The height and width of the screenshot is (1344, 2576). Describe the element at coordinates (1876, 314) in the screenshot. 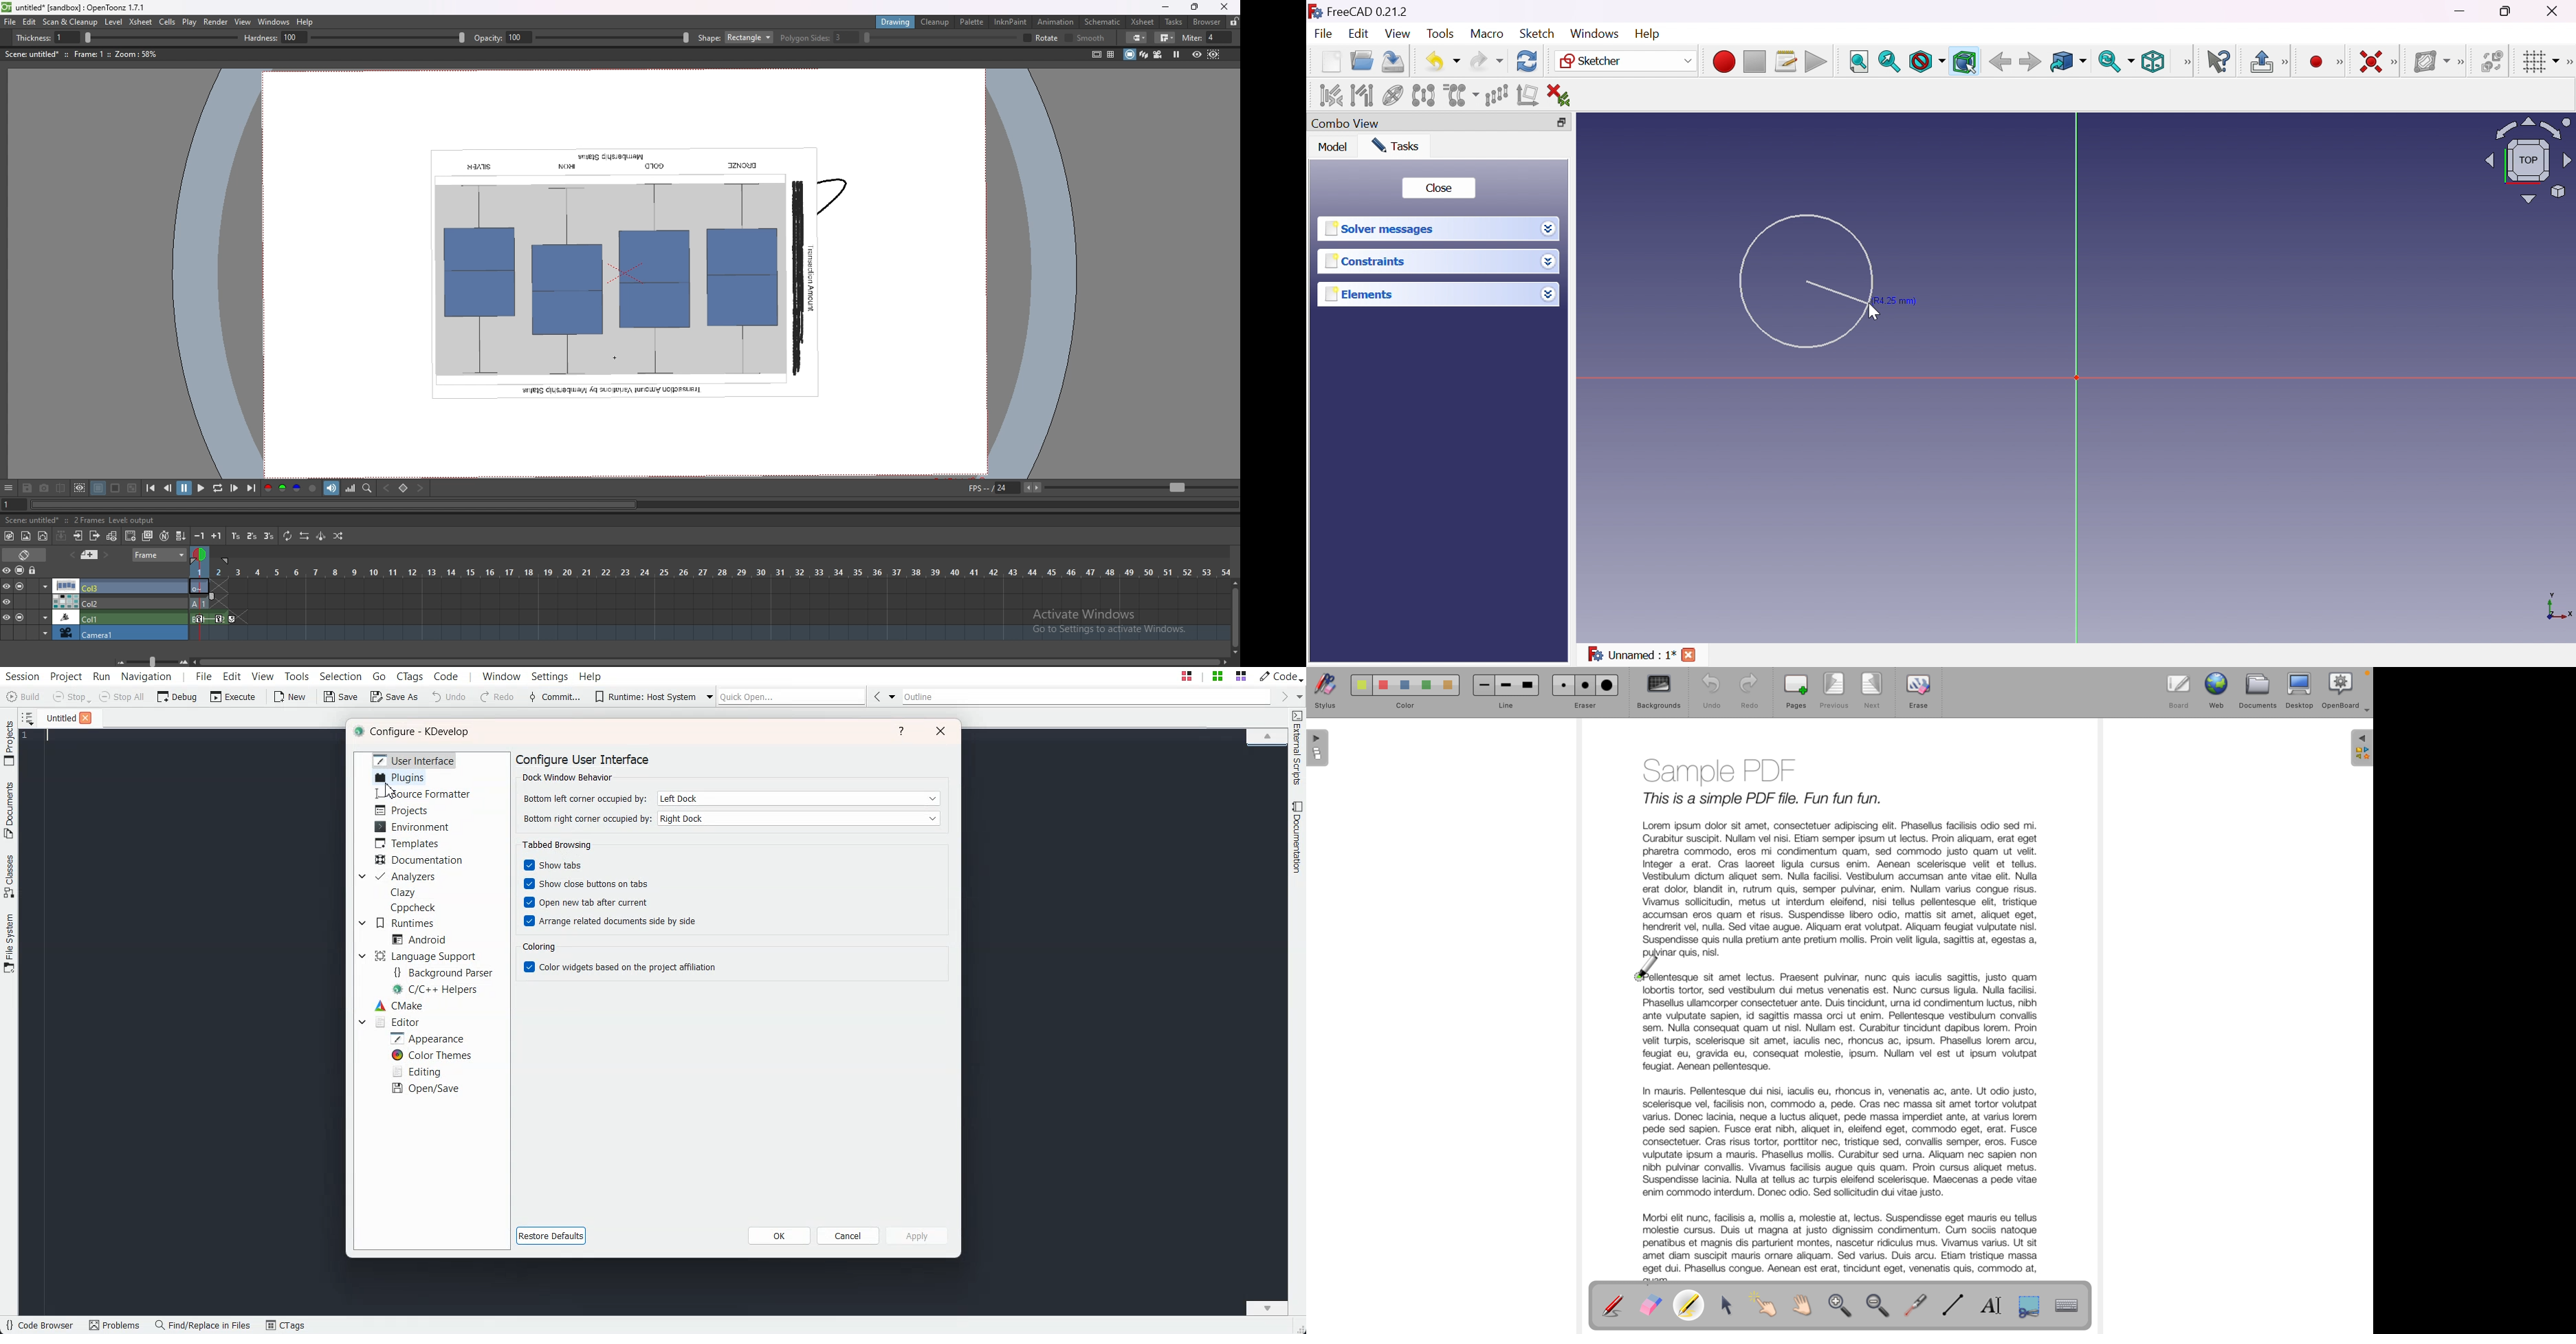

I see `Cursor` at that location.